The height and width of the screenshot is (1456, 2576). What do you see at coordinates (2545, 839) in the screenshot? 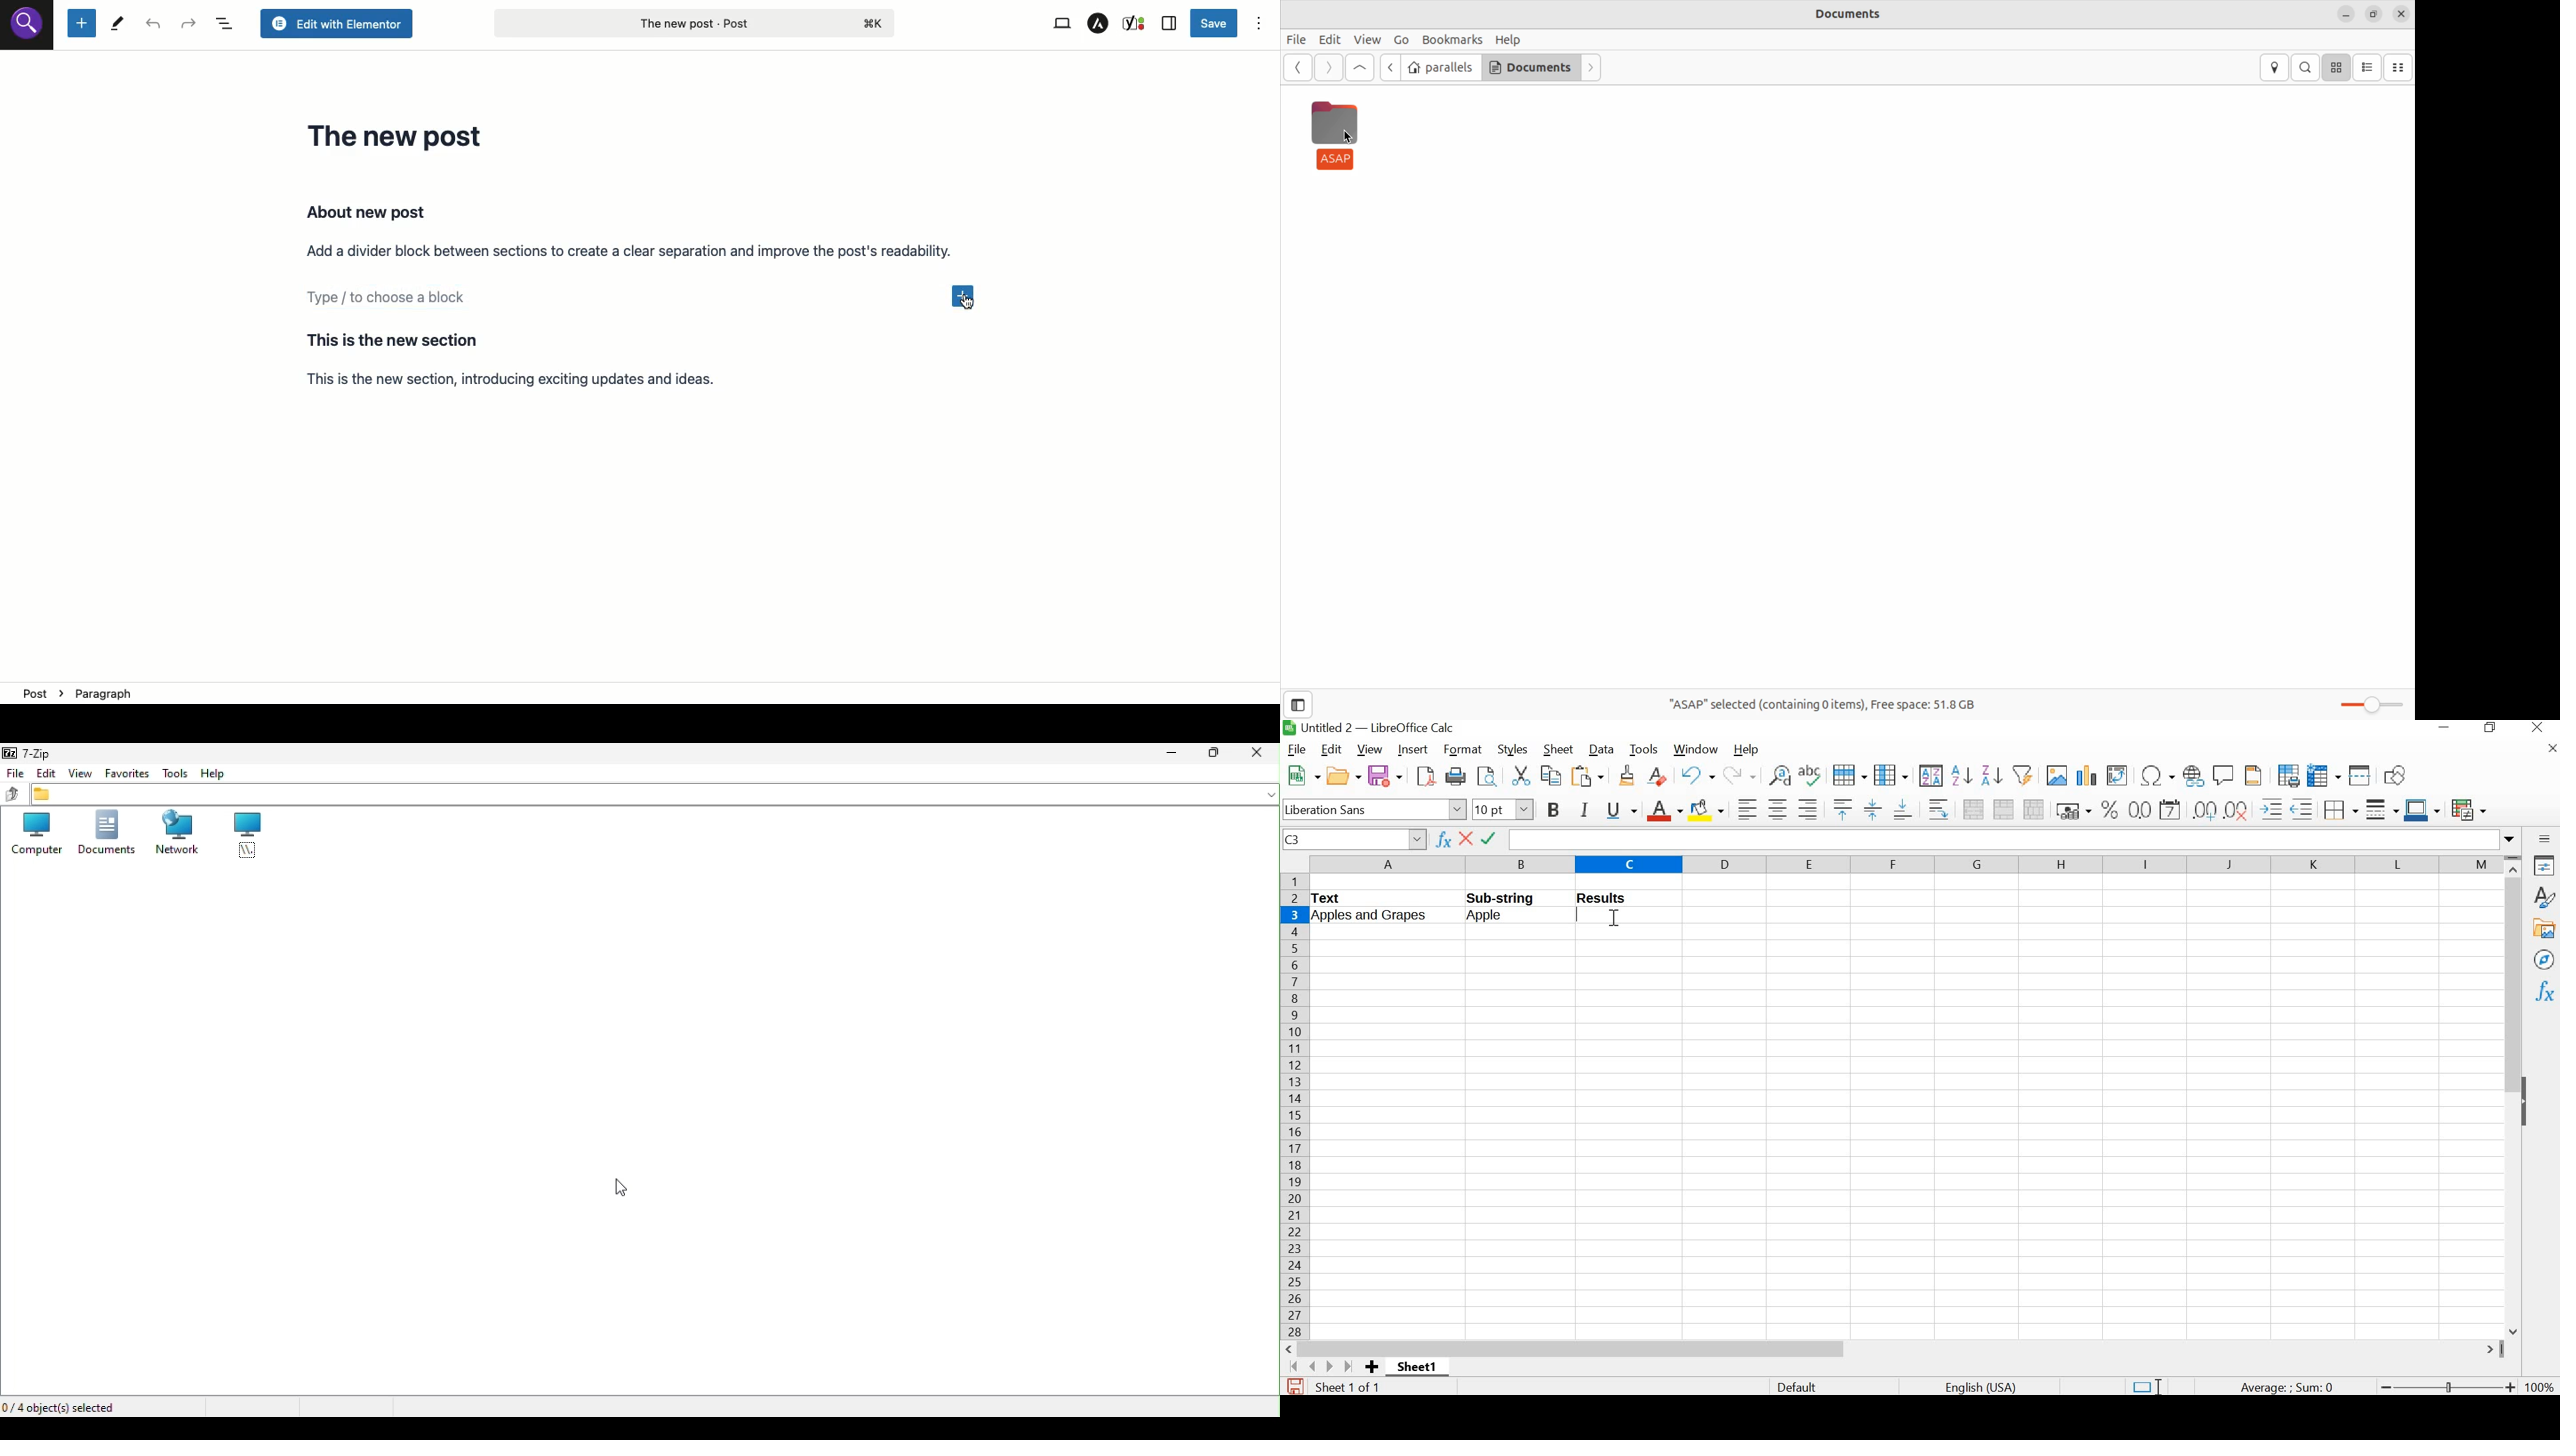
I see `sidebar settings` at bounding box center [2545, 839].